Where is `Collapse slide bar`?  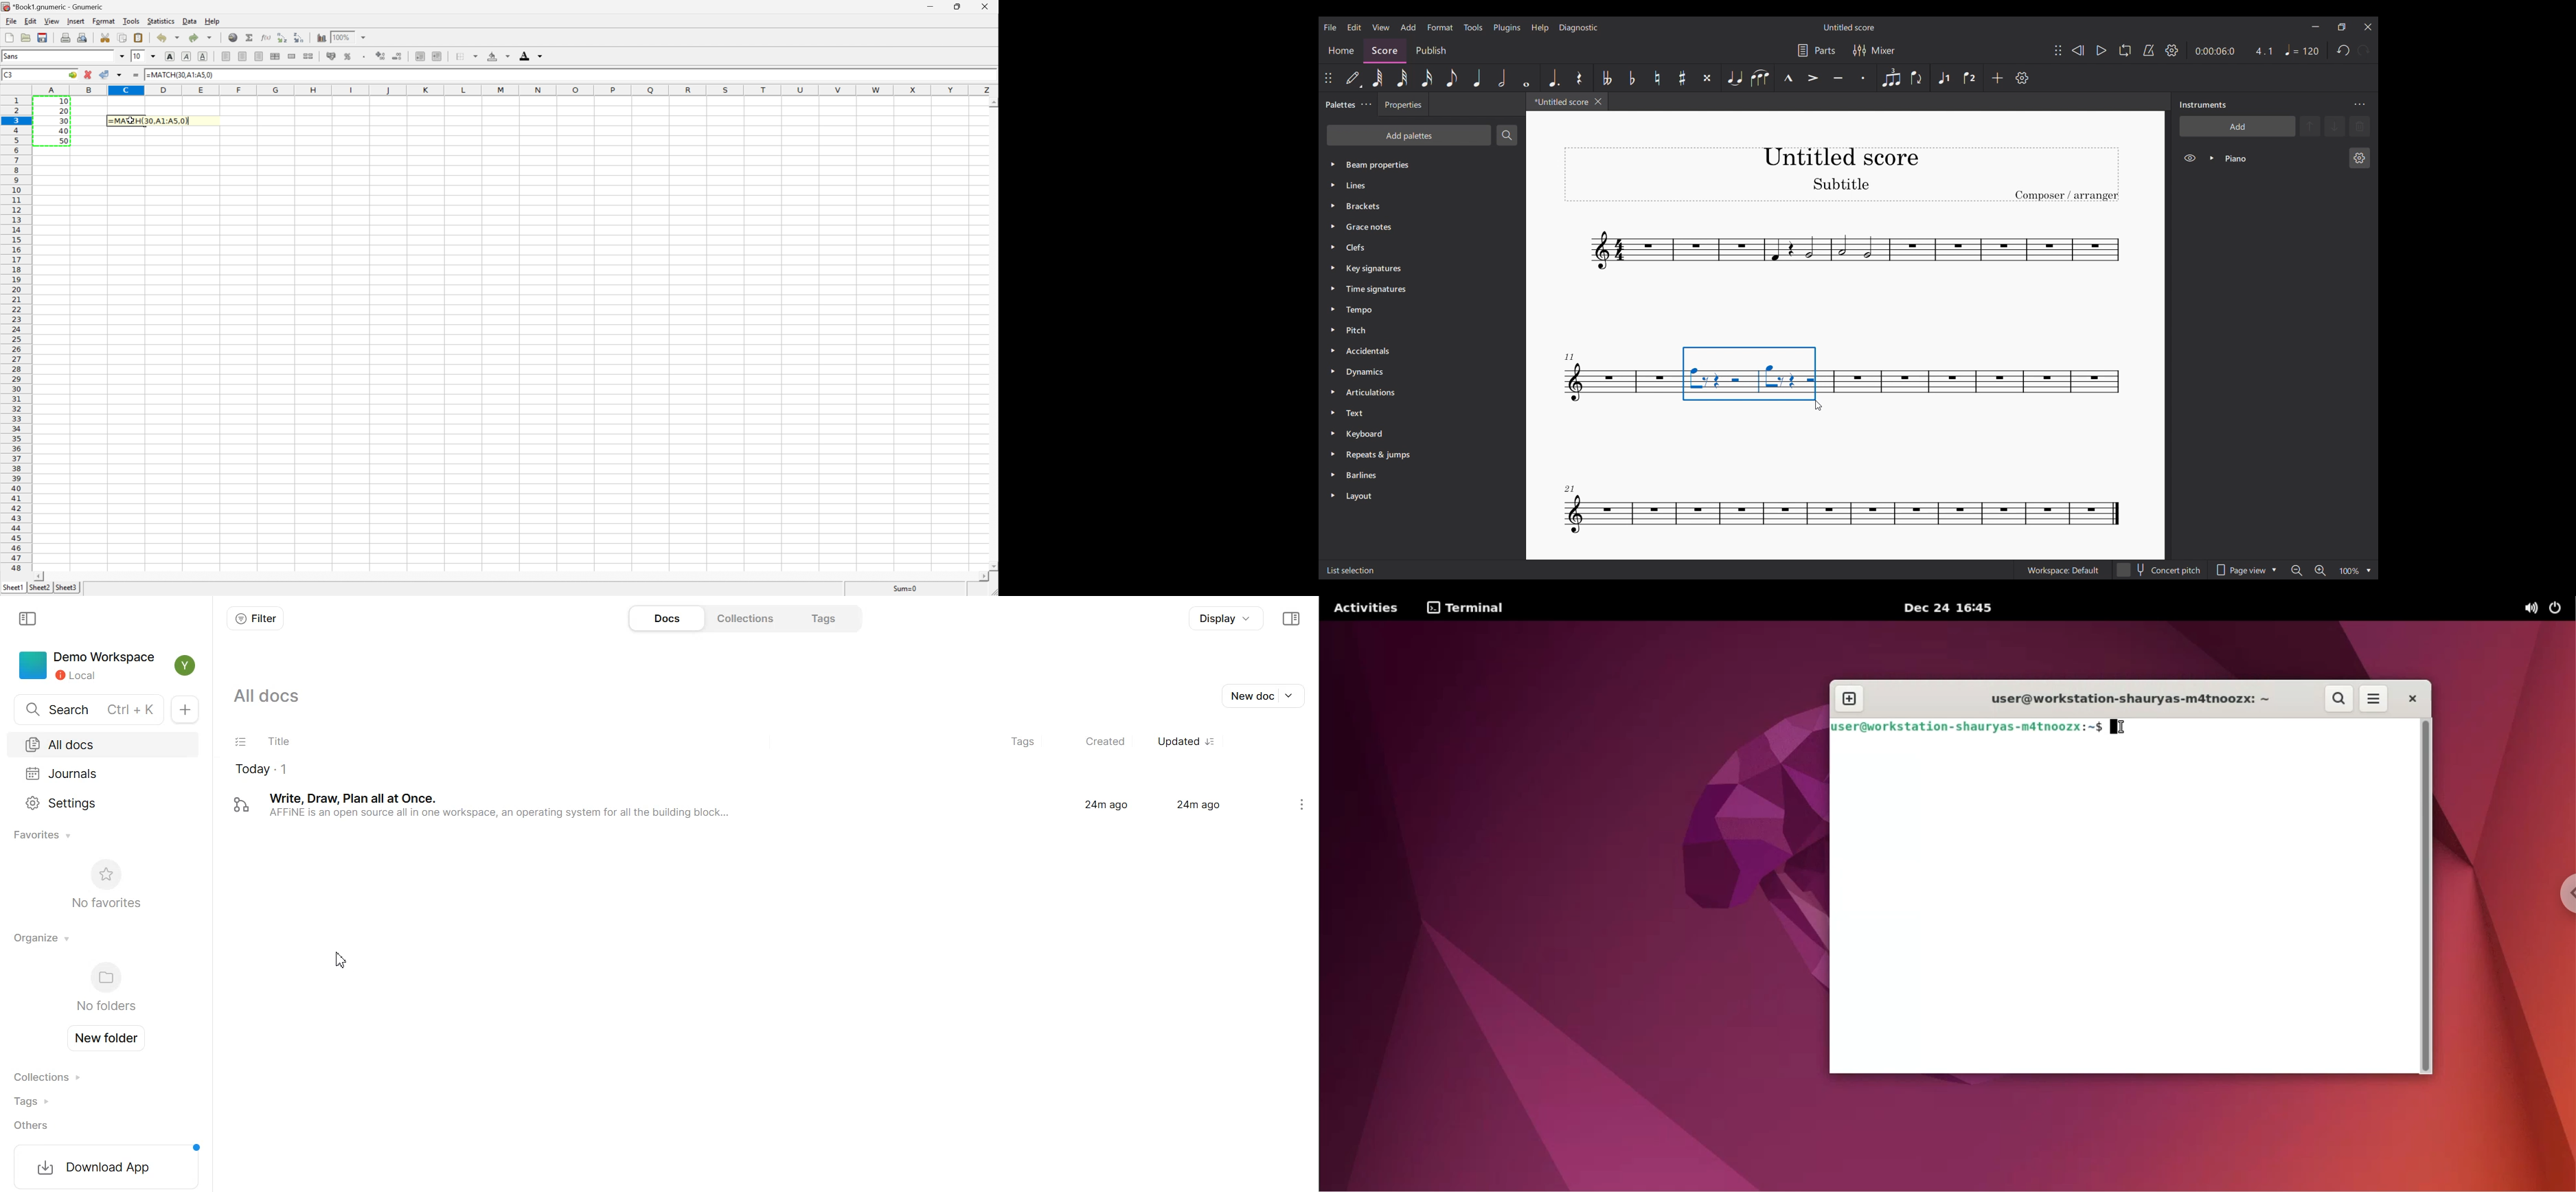
Collapse slide bar is located at coordinates (29, 619).